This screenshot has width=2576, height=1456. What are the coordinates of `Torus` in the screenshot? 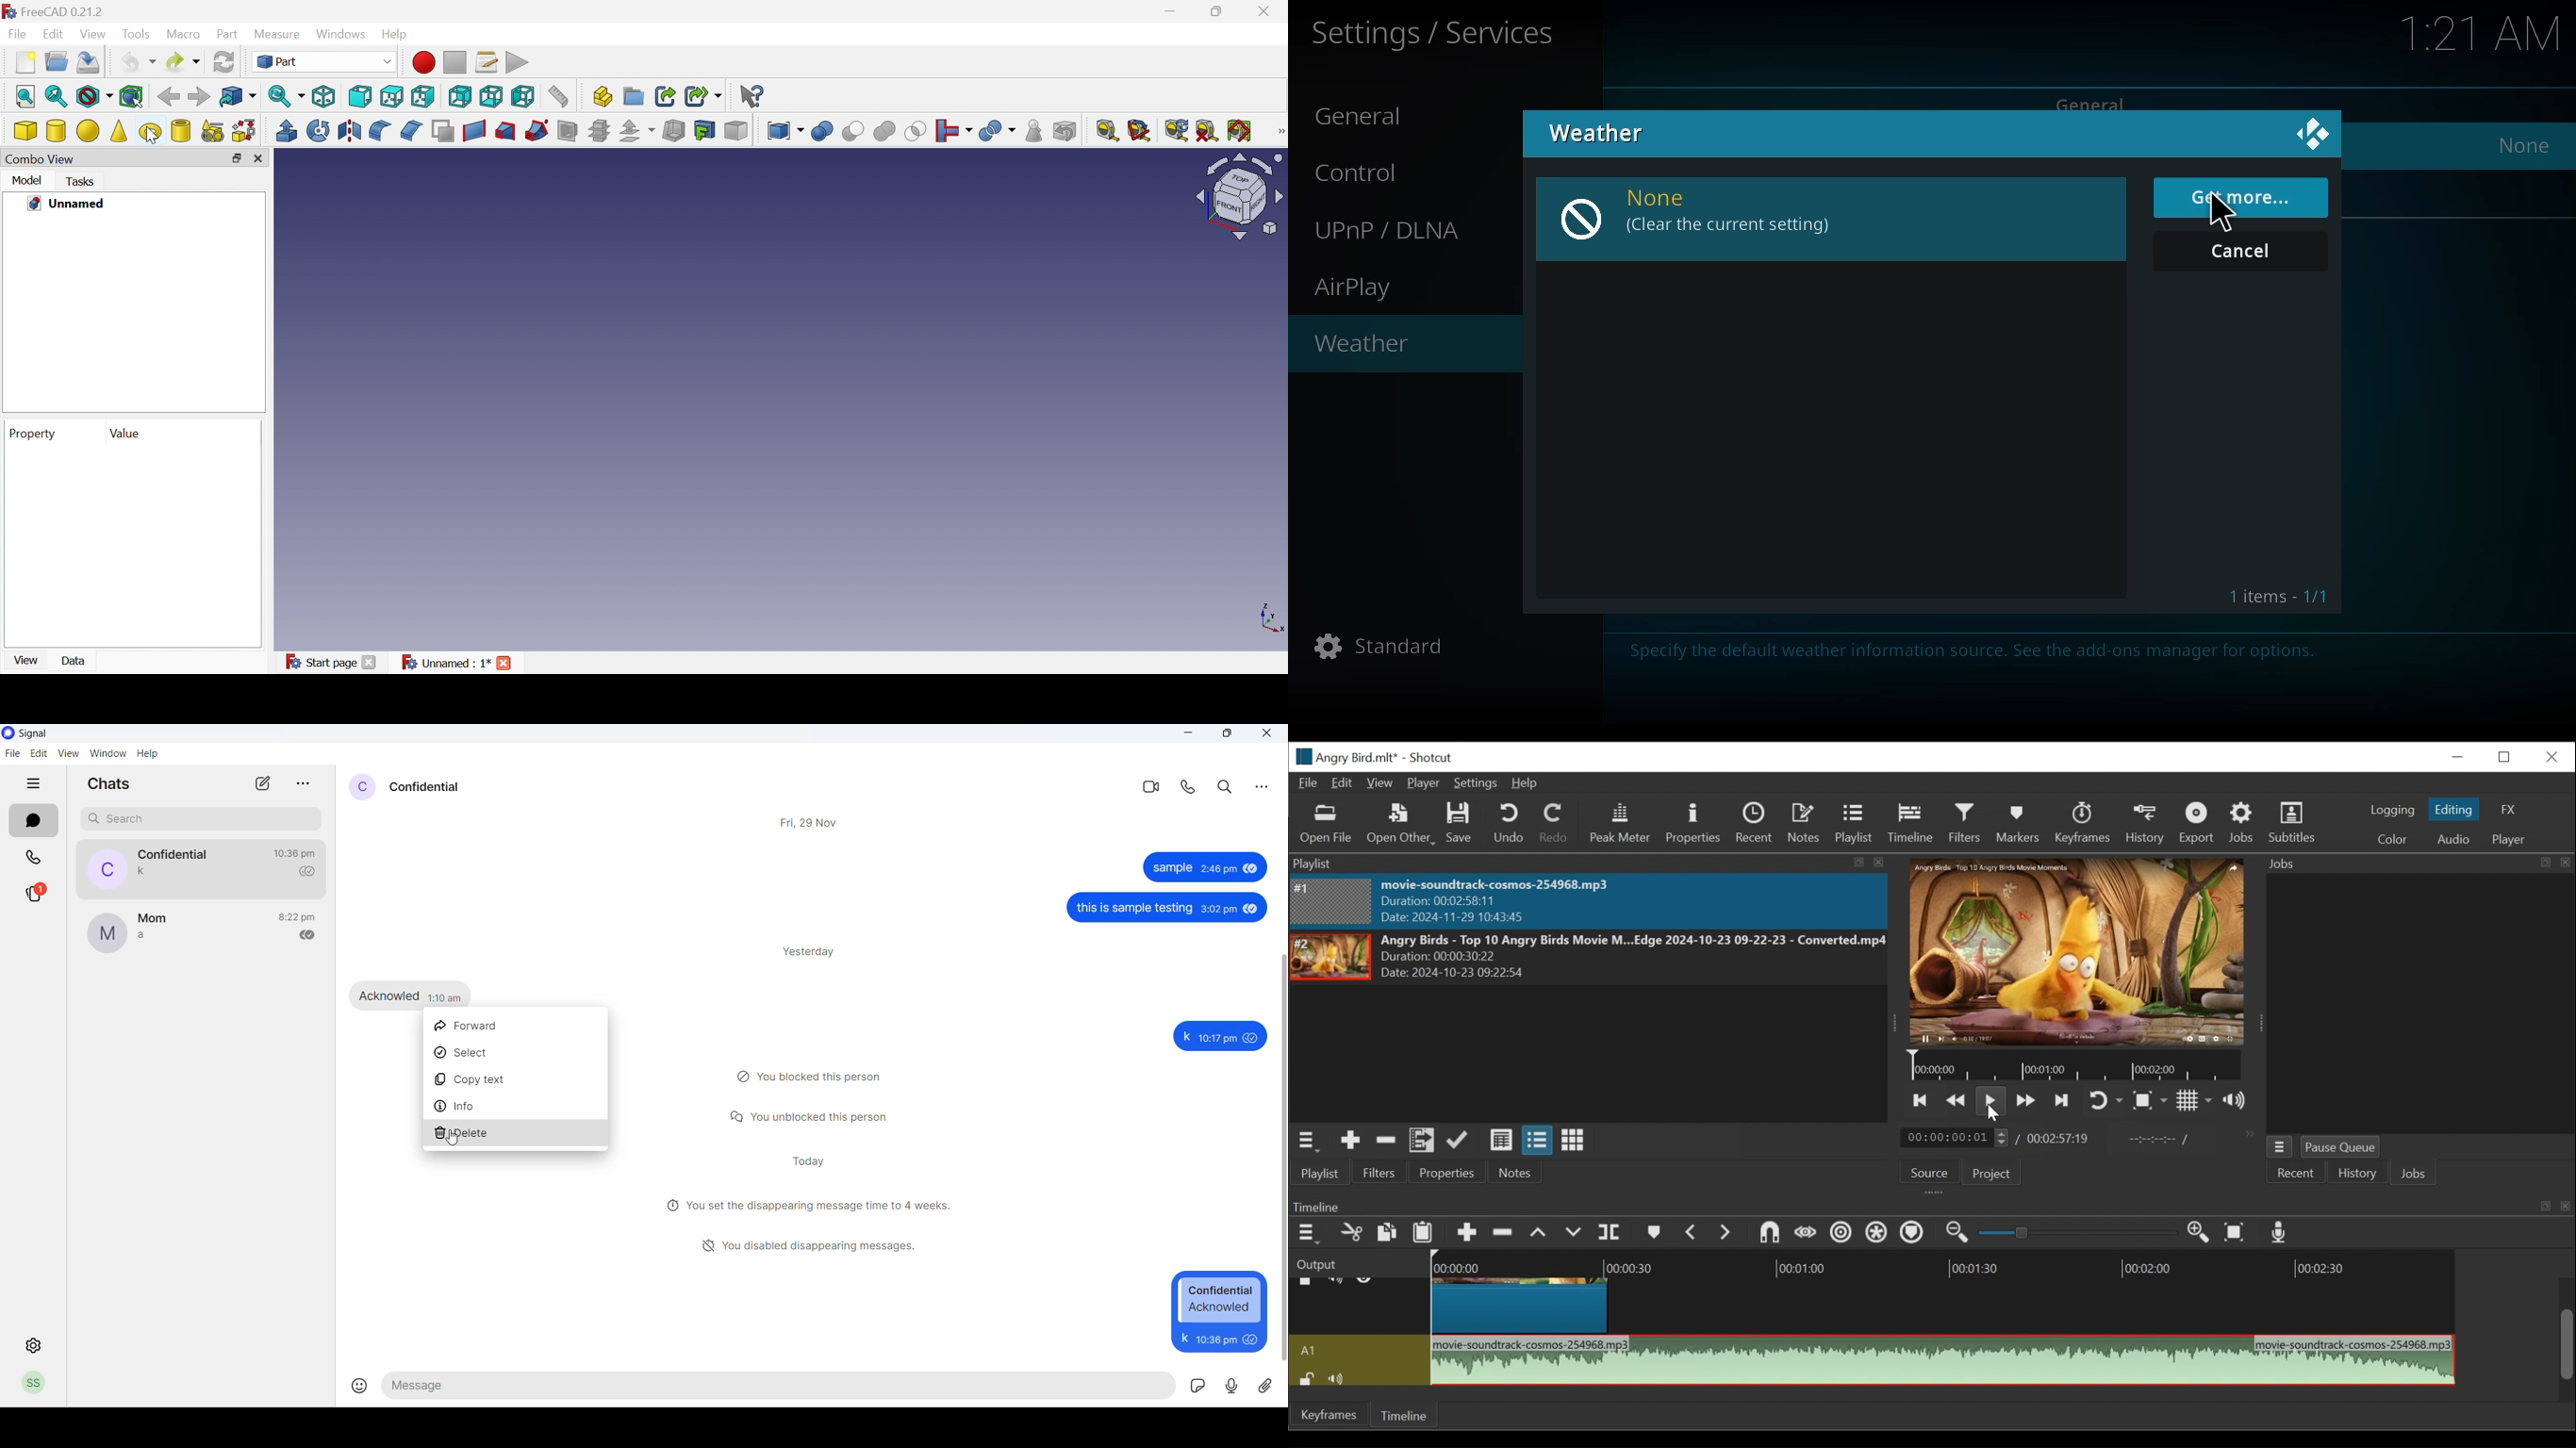 It's located at (150, 133).